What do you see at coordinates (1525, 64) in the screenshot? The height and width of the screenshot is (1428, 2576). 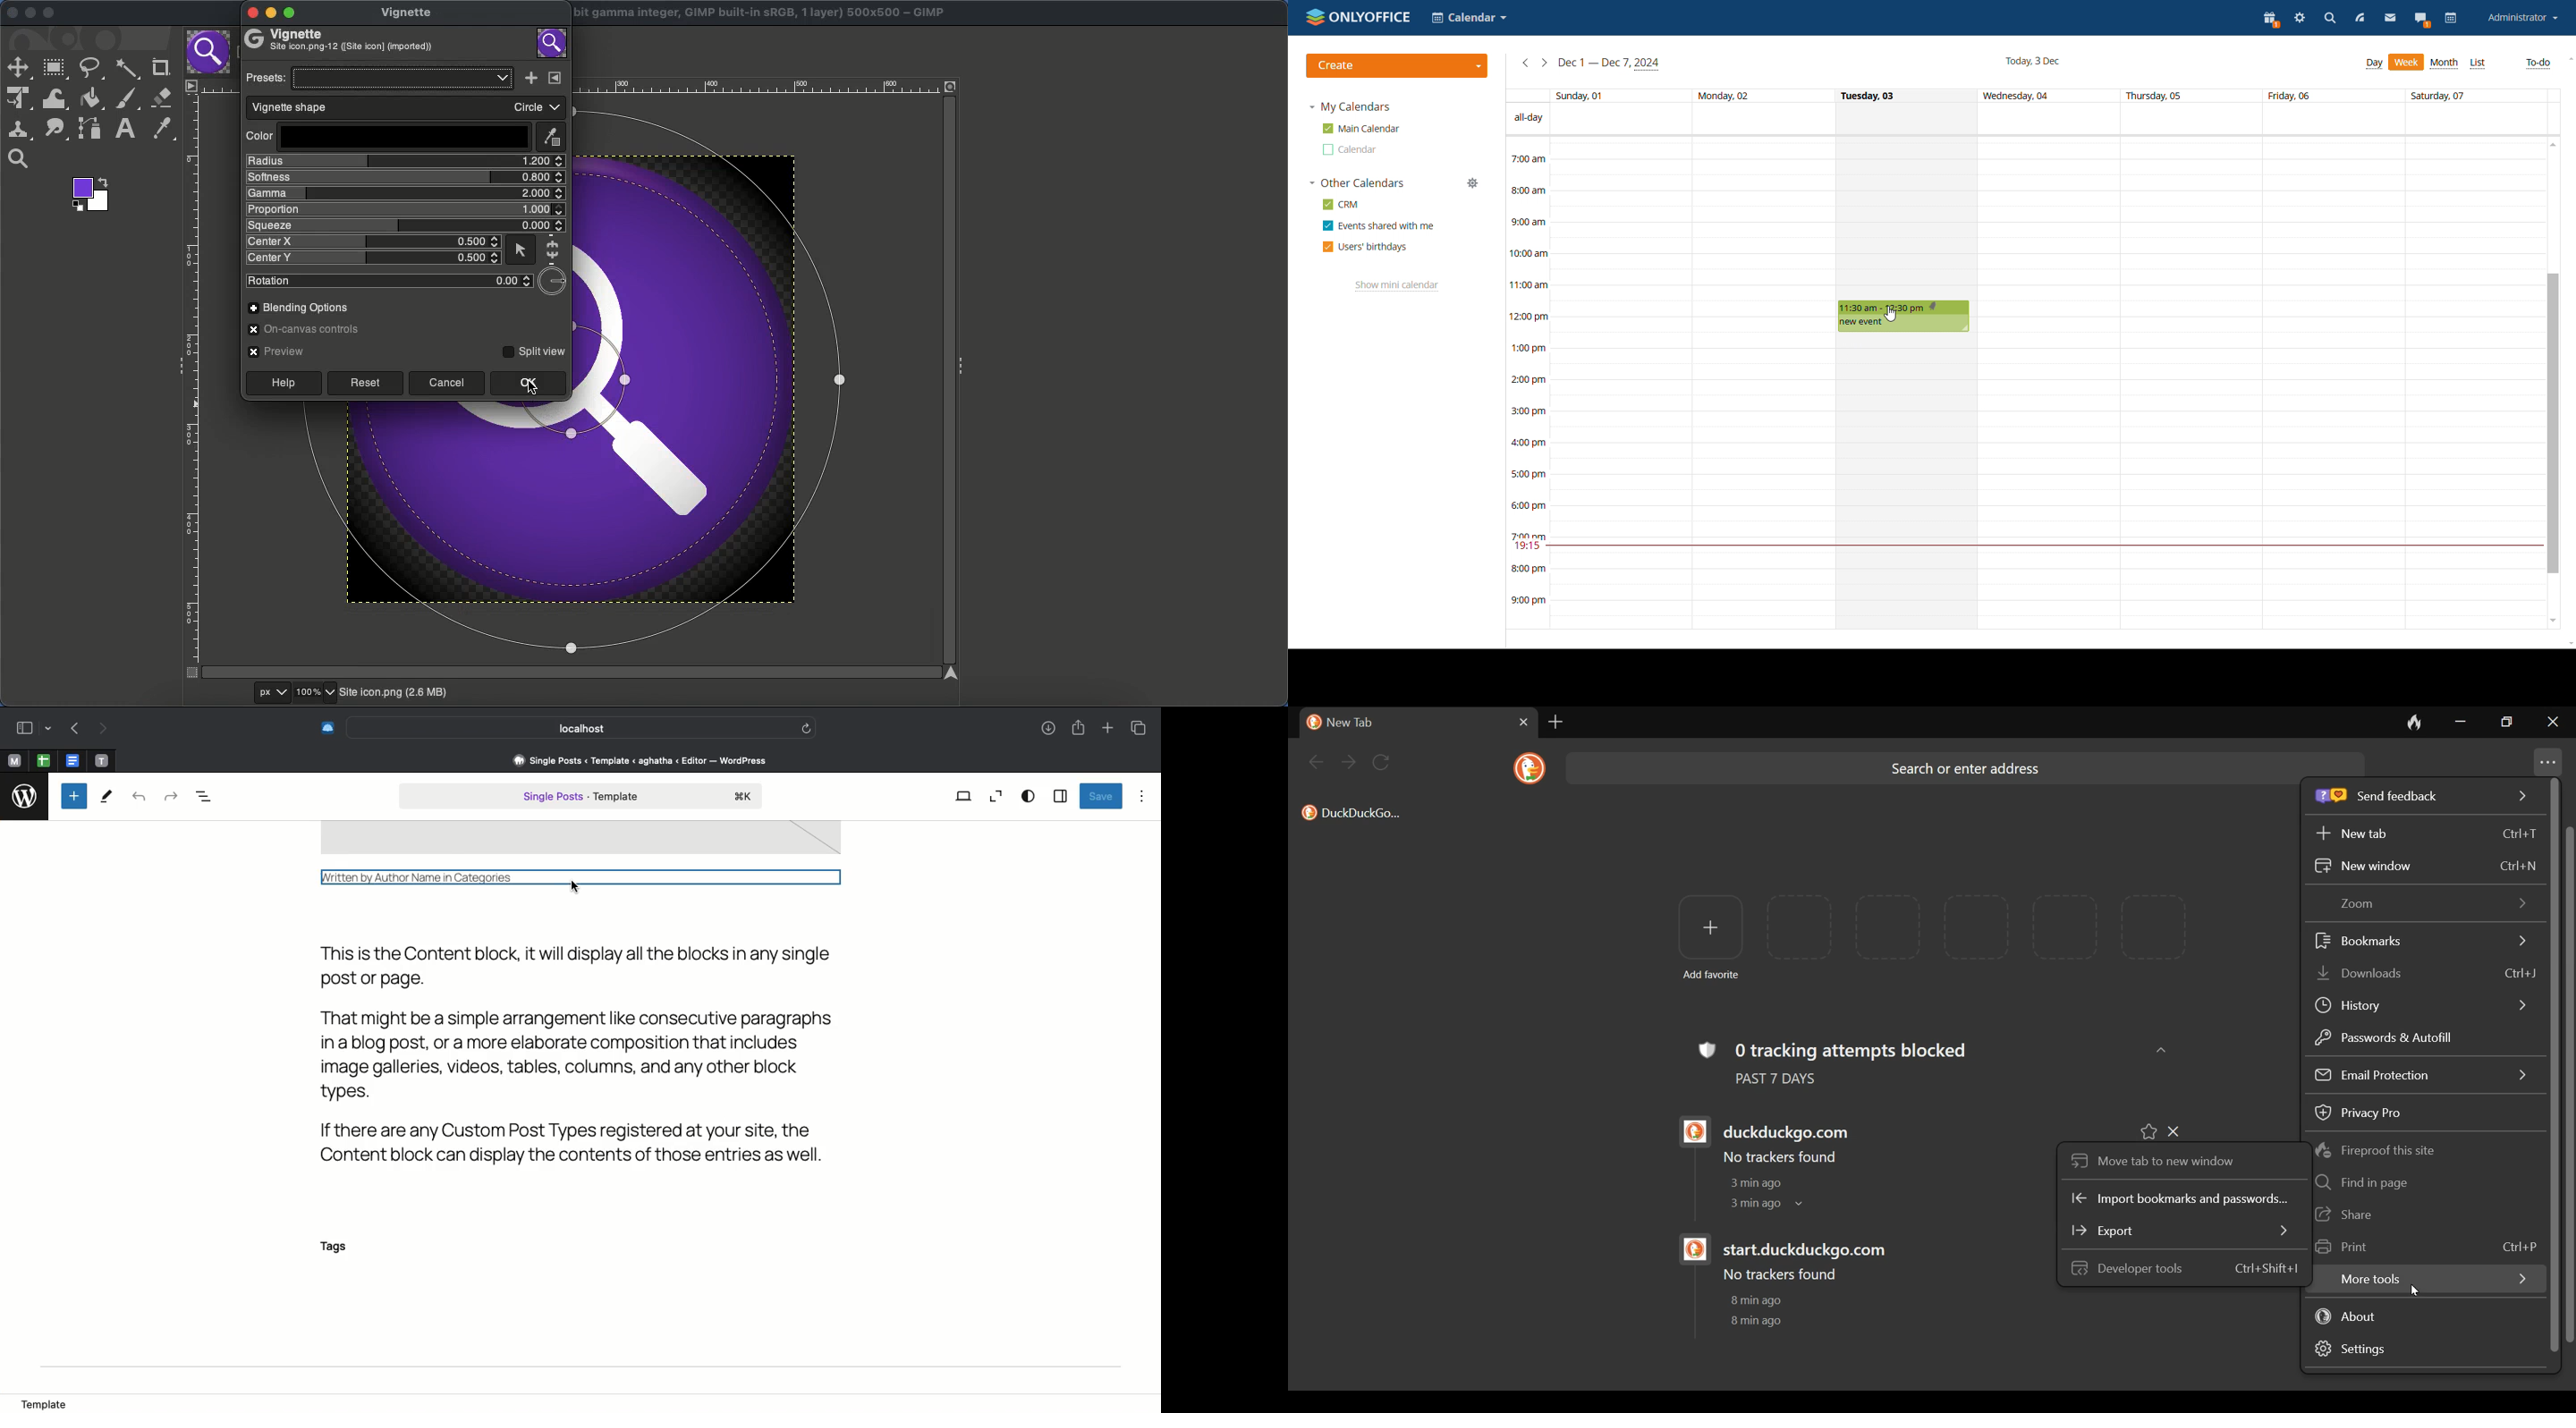 I see `previous week` at bounding box center [1525, 64].